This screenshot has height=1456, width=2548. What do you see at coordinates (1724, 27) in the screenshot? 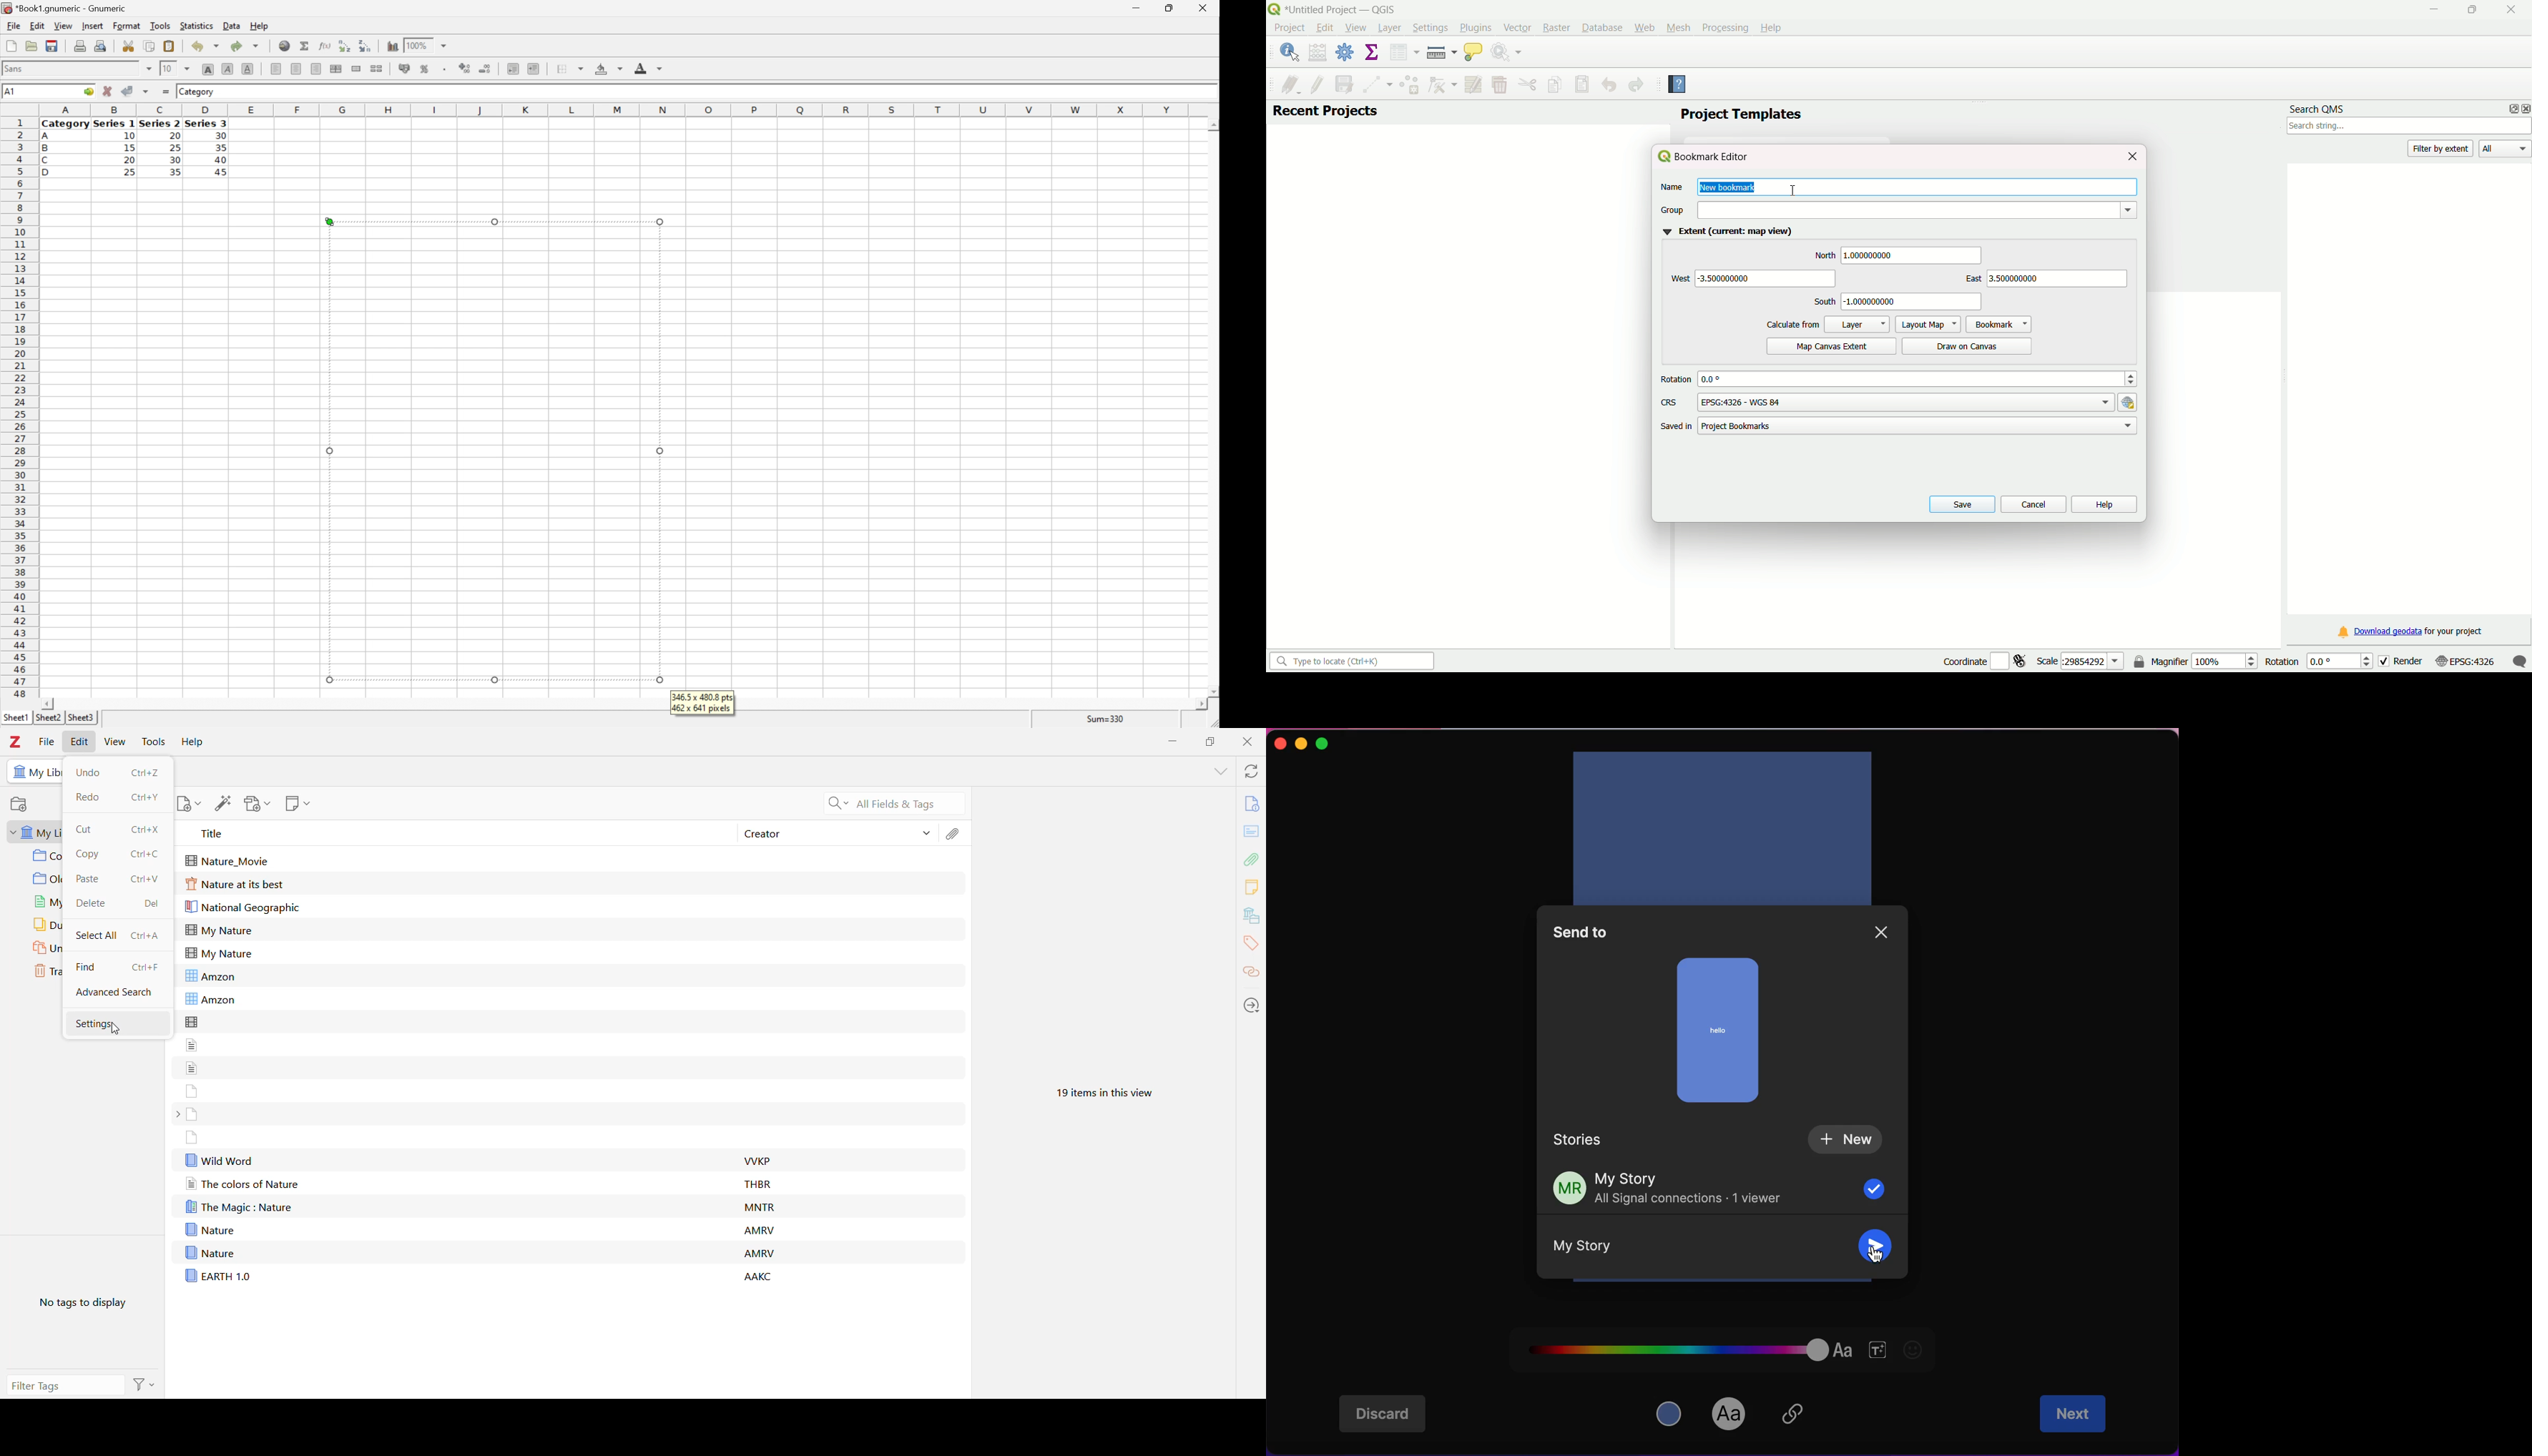
I see `Processing` at bounding box center [1724, 27].